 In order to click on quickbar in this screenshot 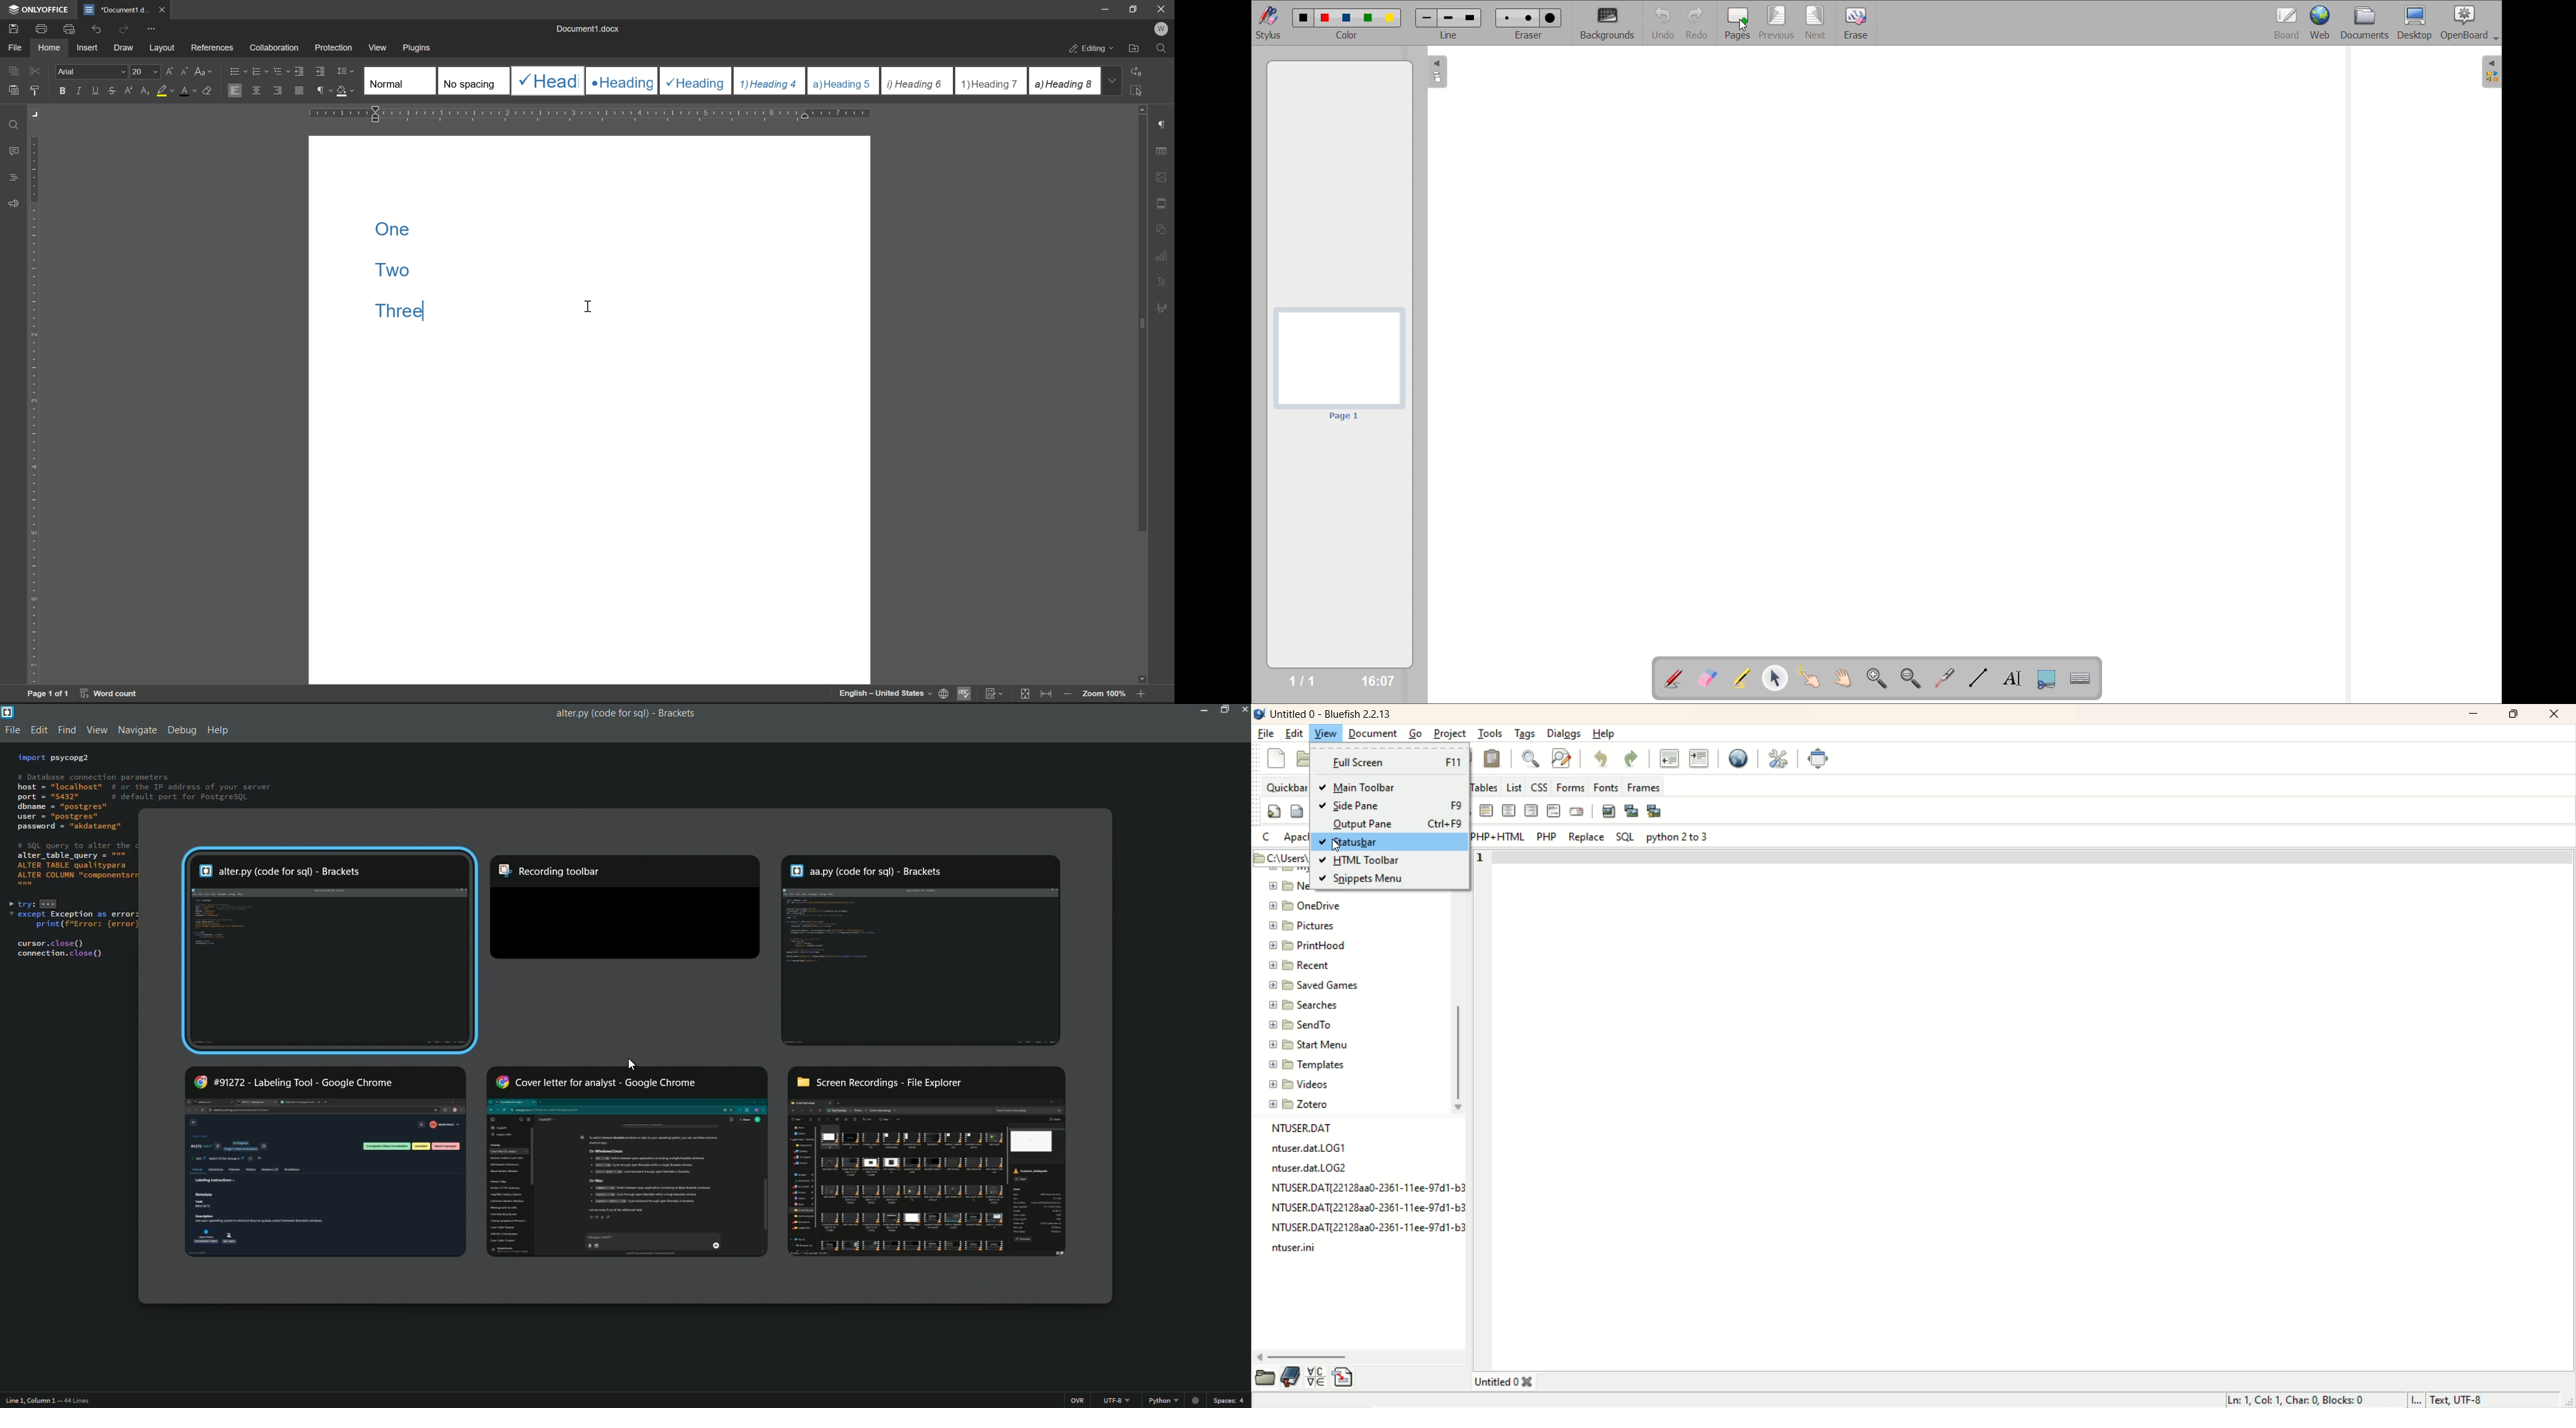, I will do `click(1286, 785)`.